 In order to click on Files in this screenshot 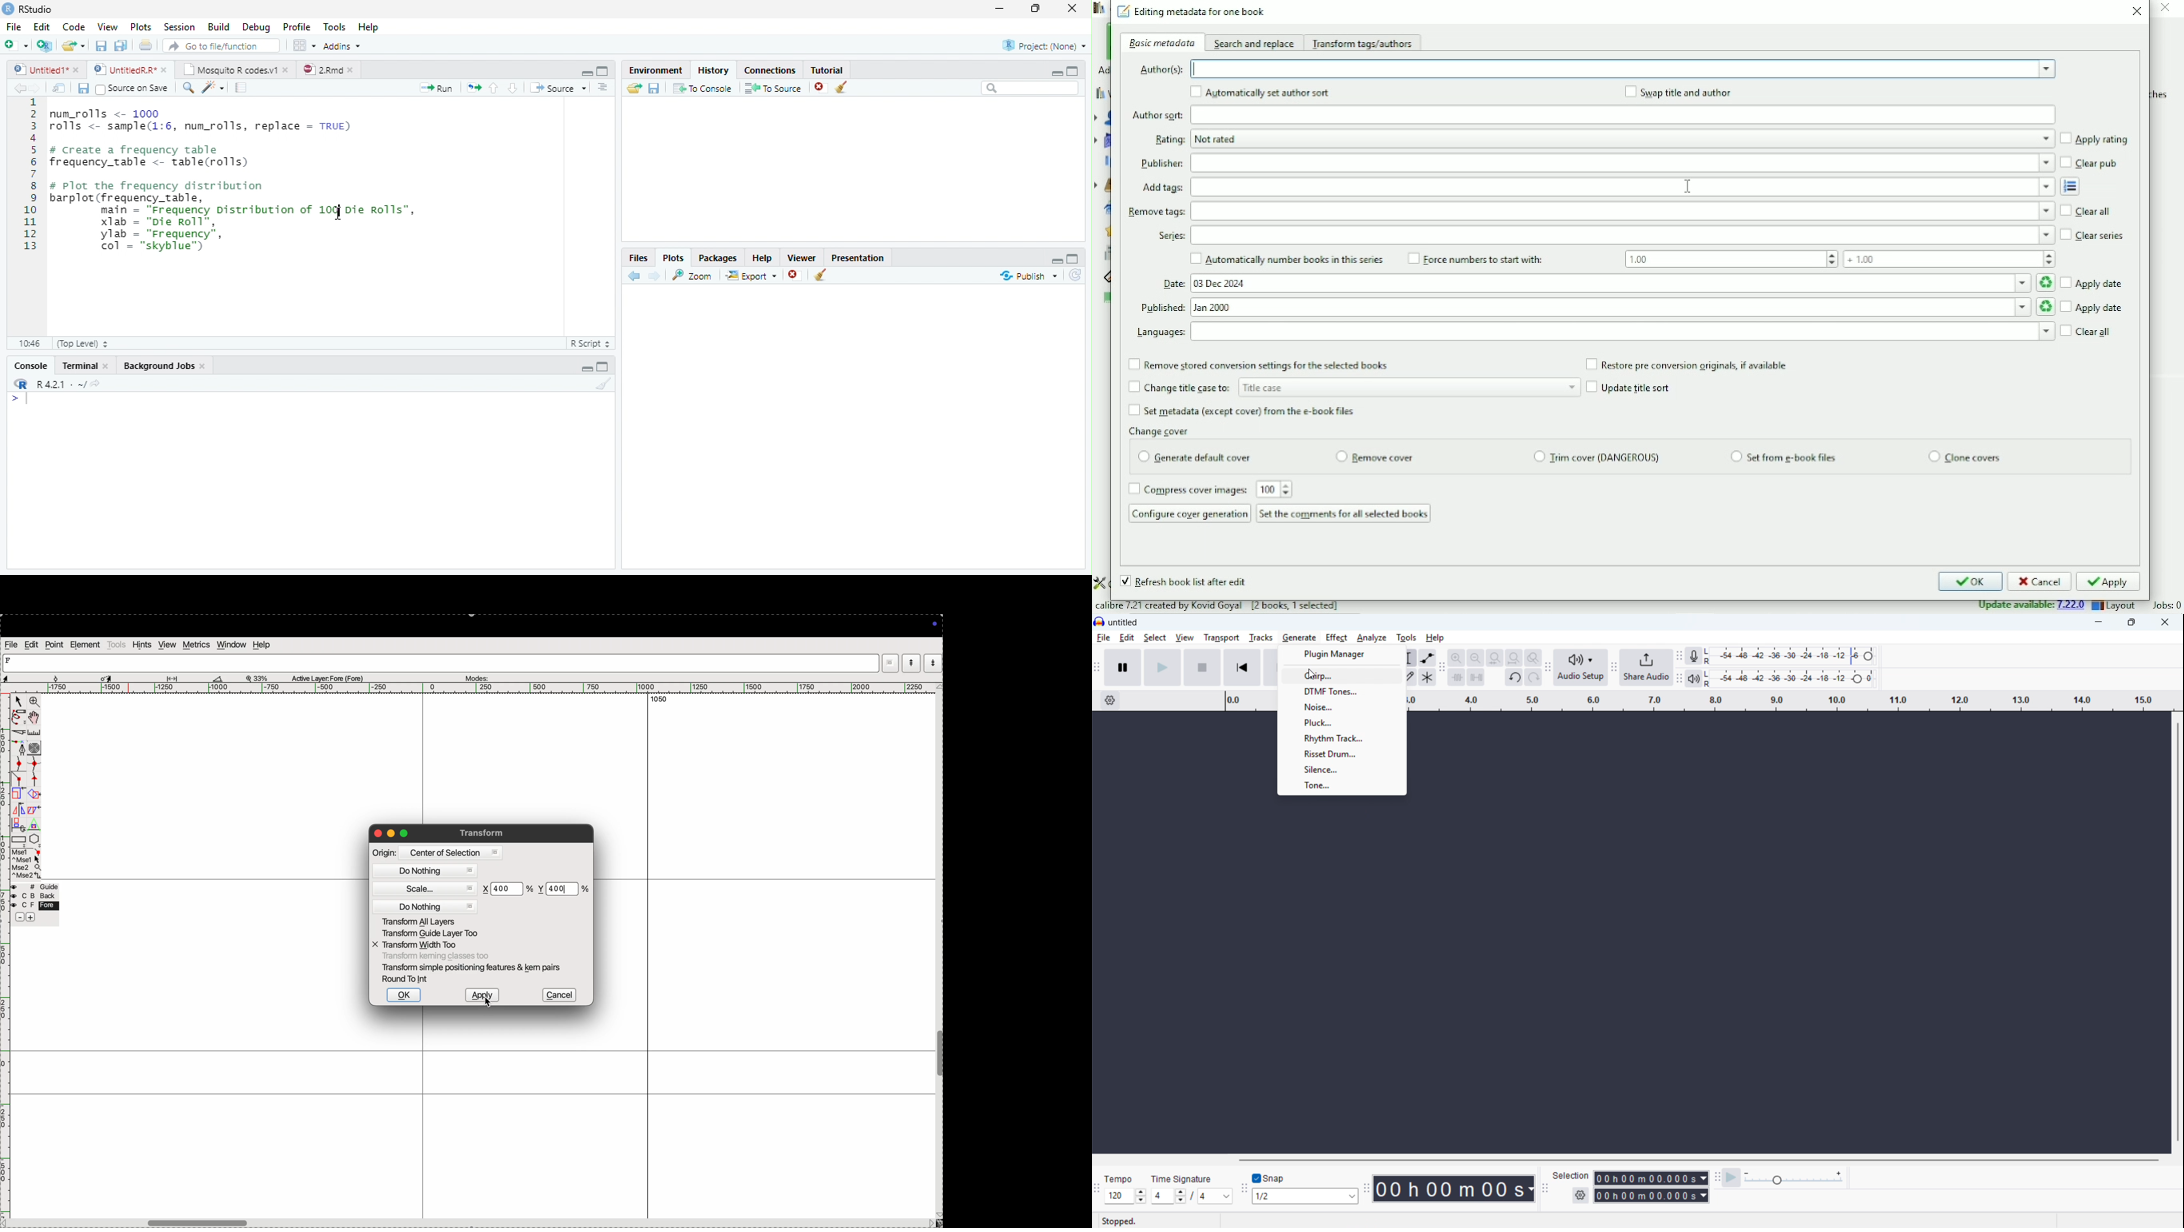, I will do `click(638, 257)`.